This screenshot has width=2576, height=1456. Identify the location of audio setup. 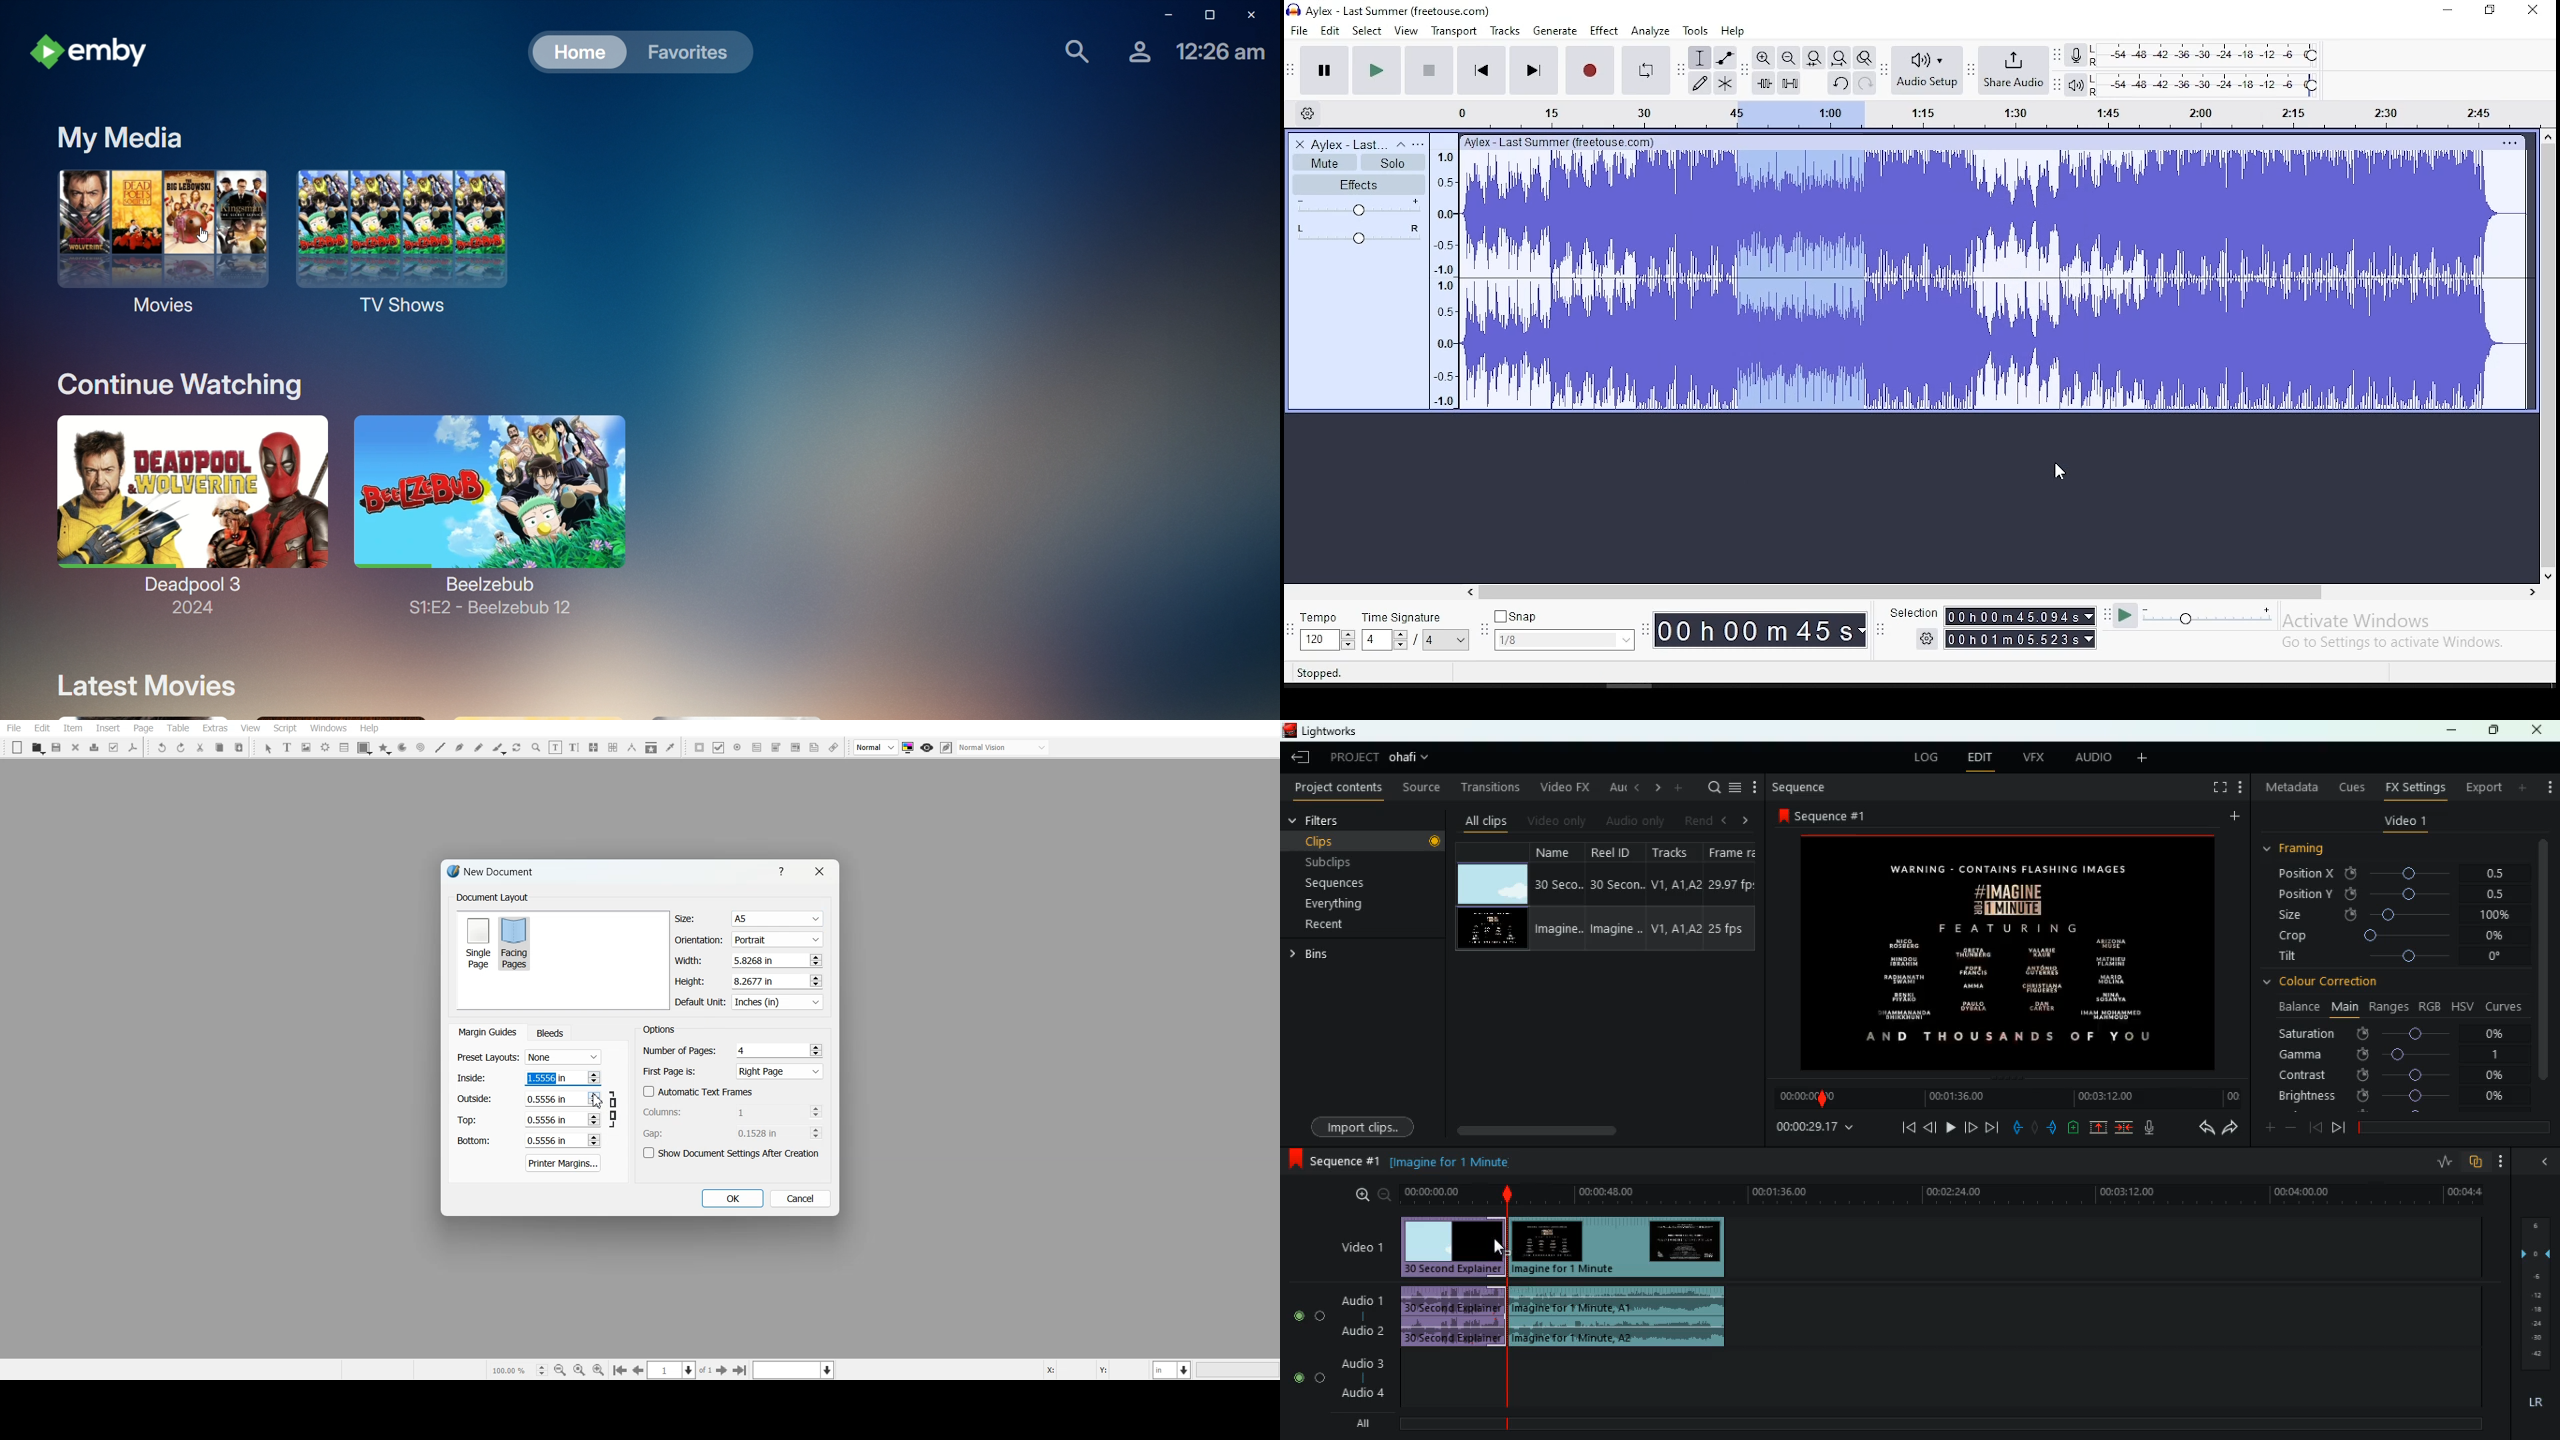
(1928, 70).